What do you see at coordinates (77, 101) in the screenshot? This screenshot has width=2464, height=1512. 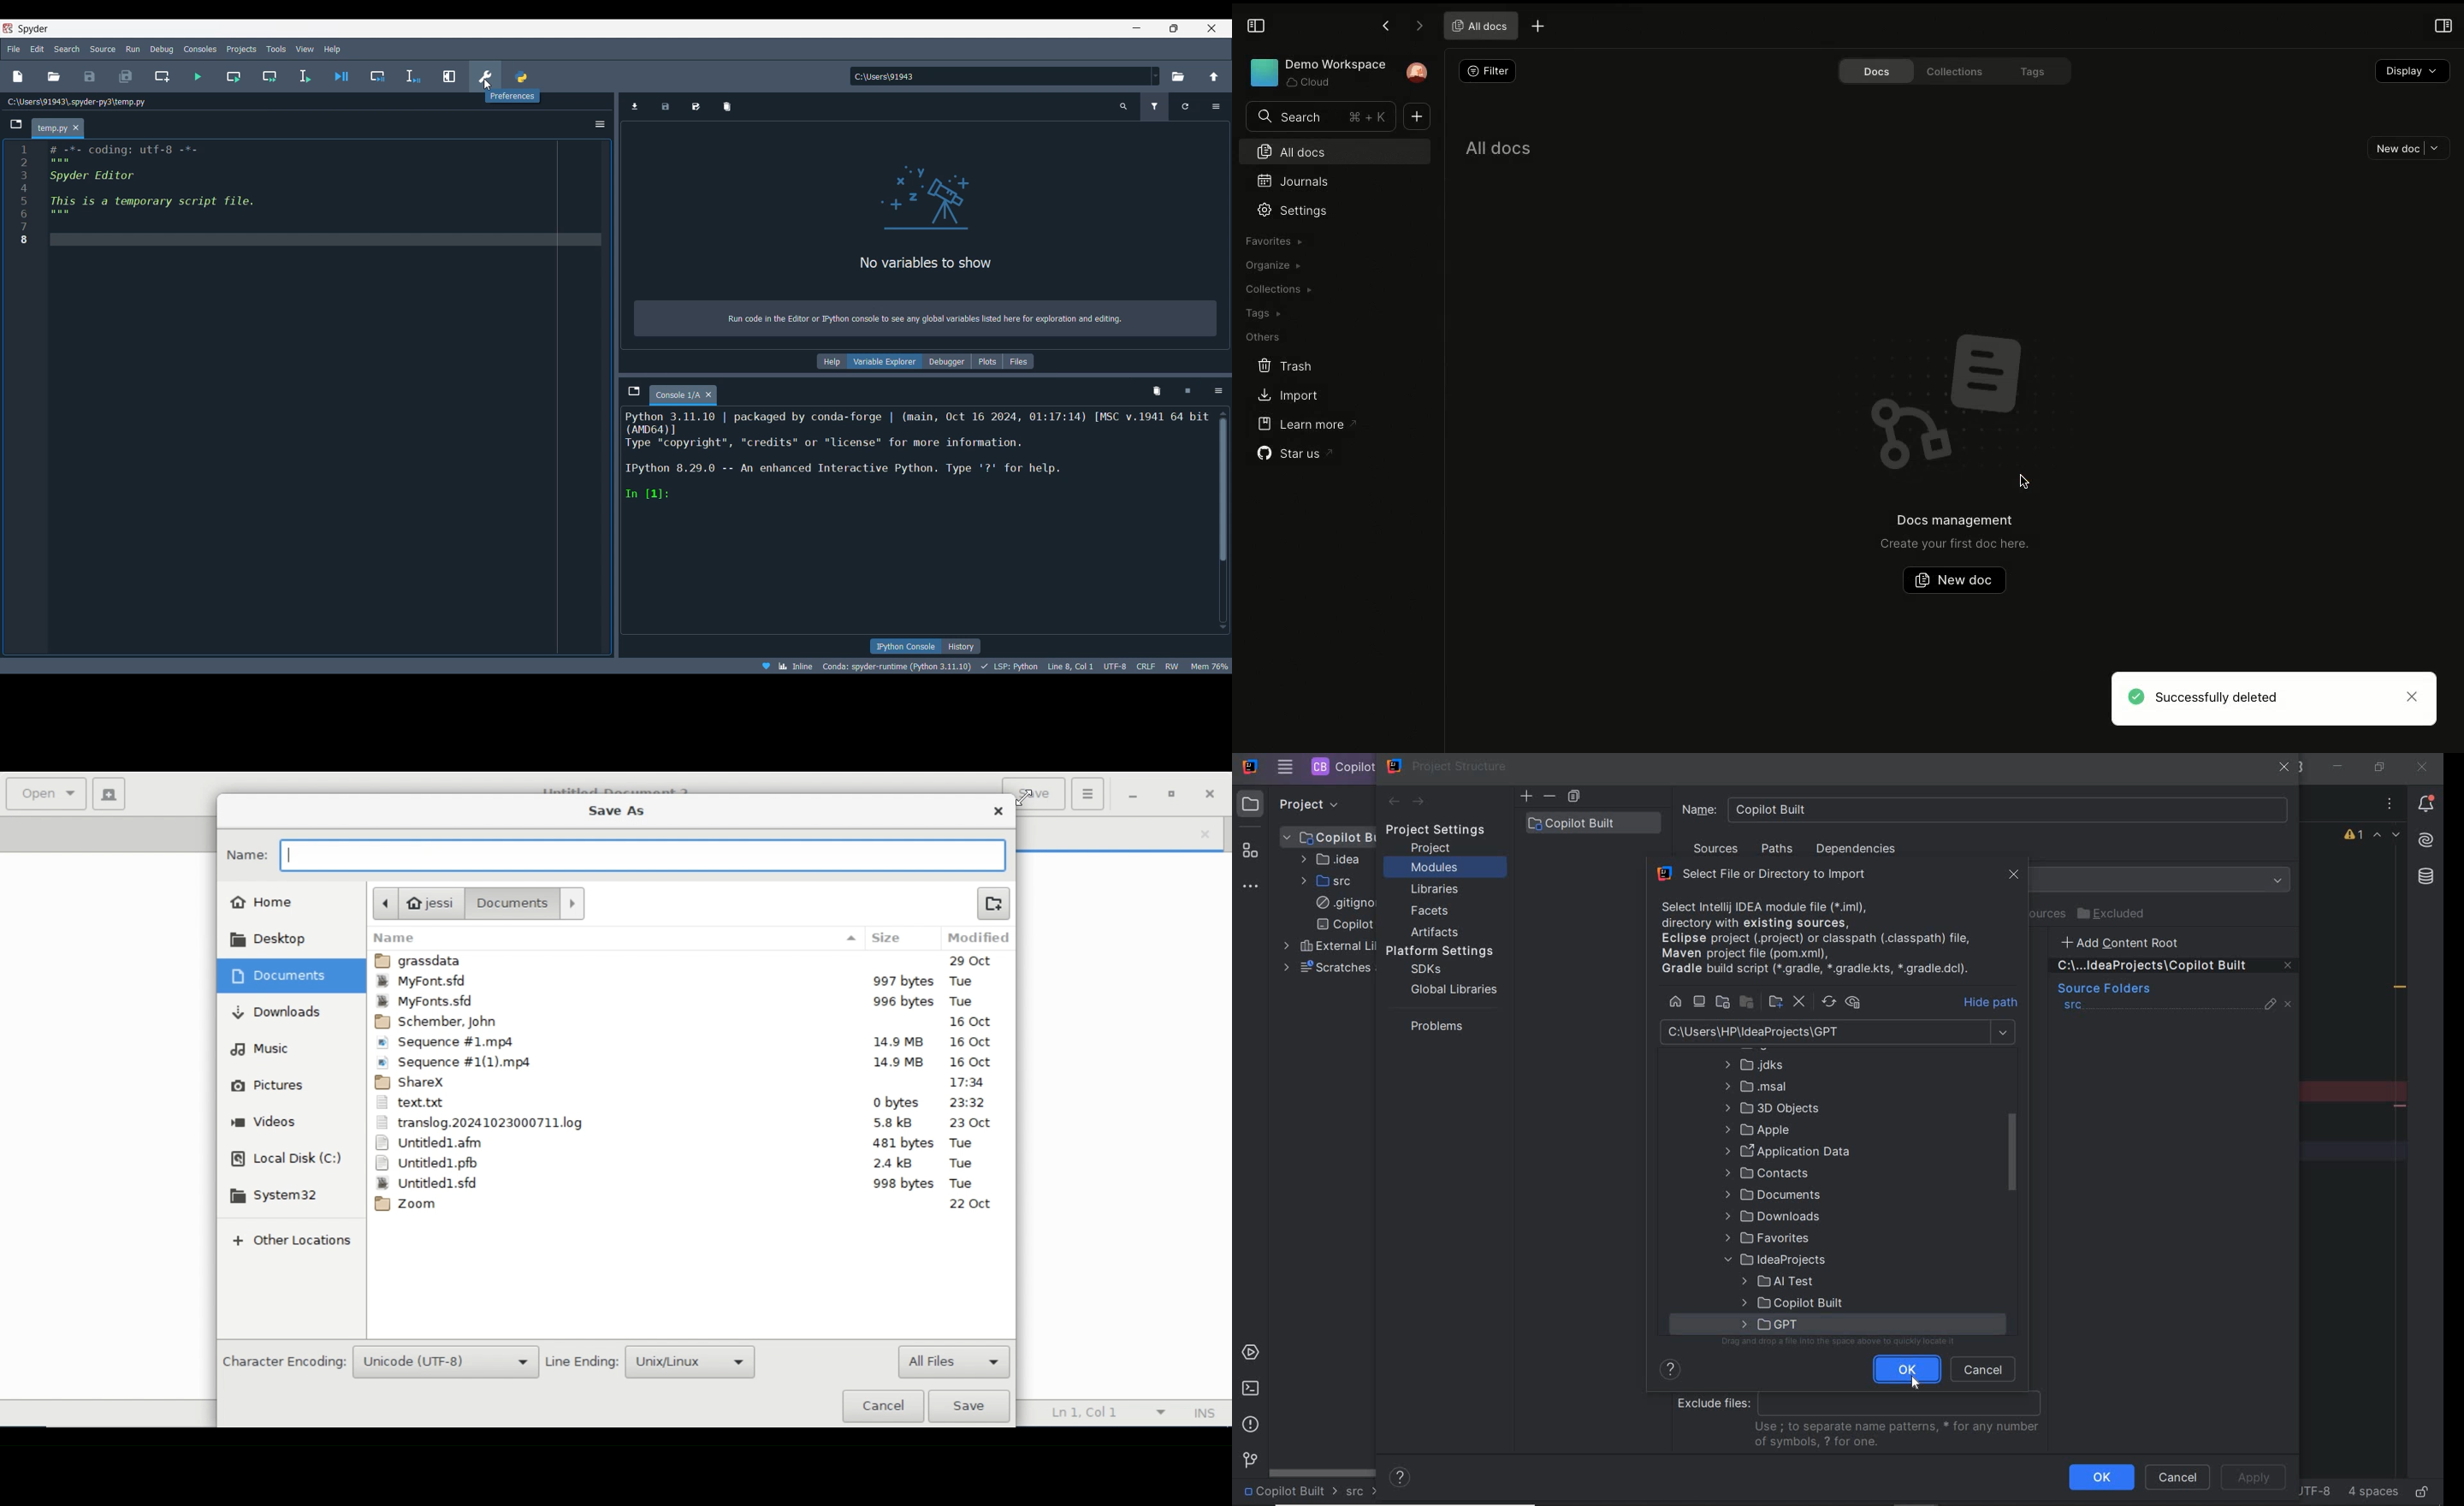 I see `File path` at bounding box center [77, 101].